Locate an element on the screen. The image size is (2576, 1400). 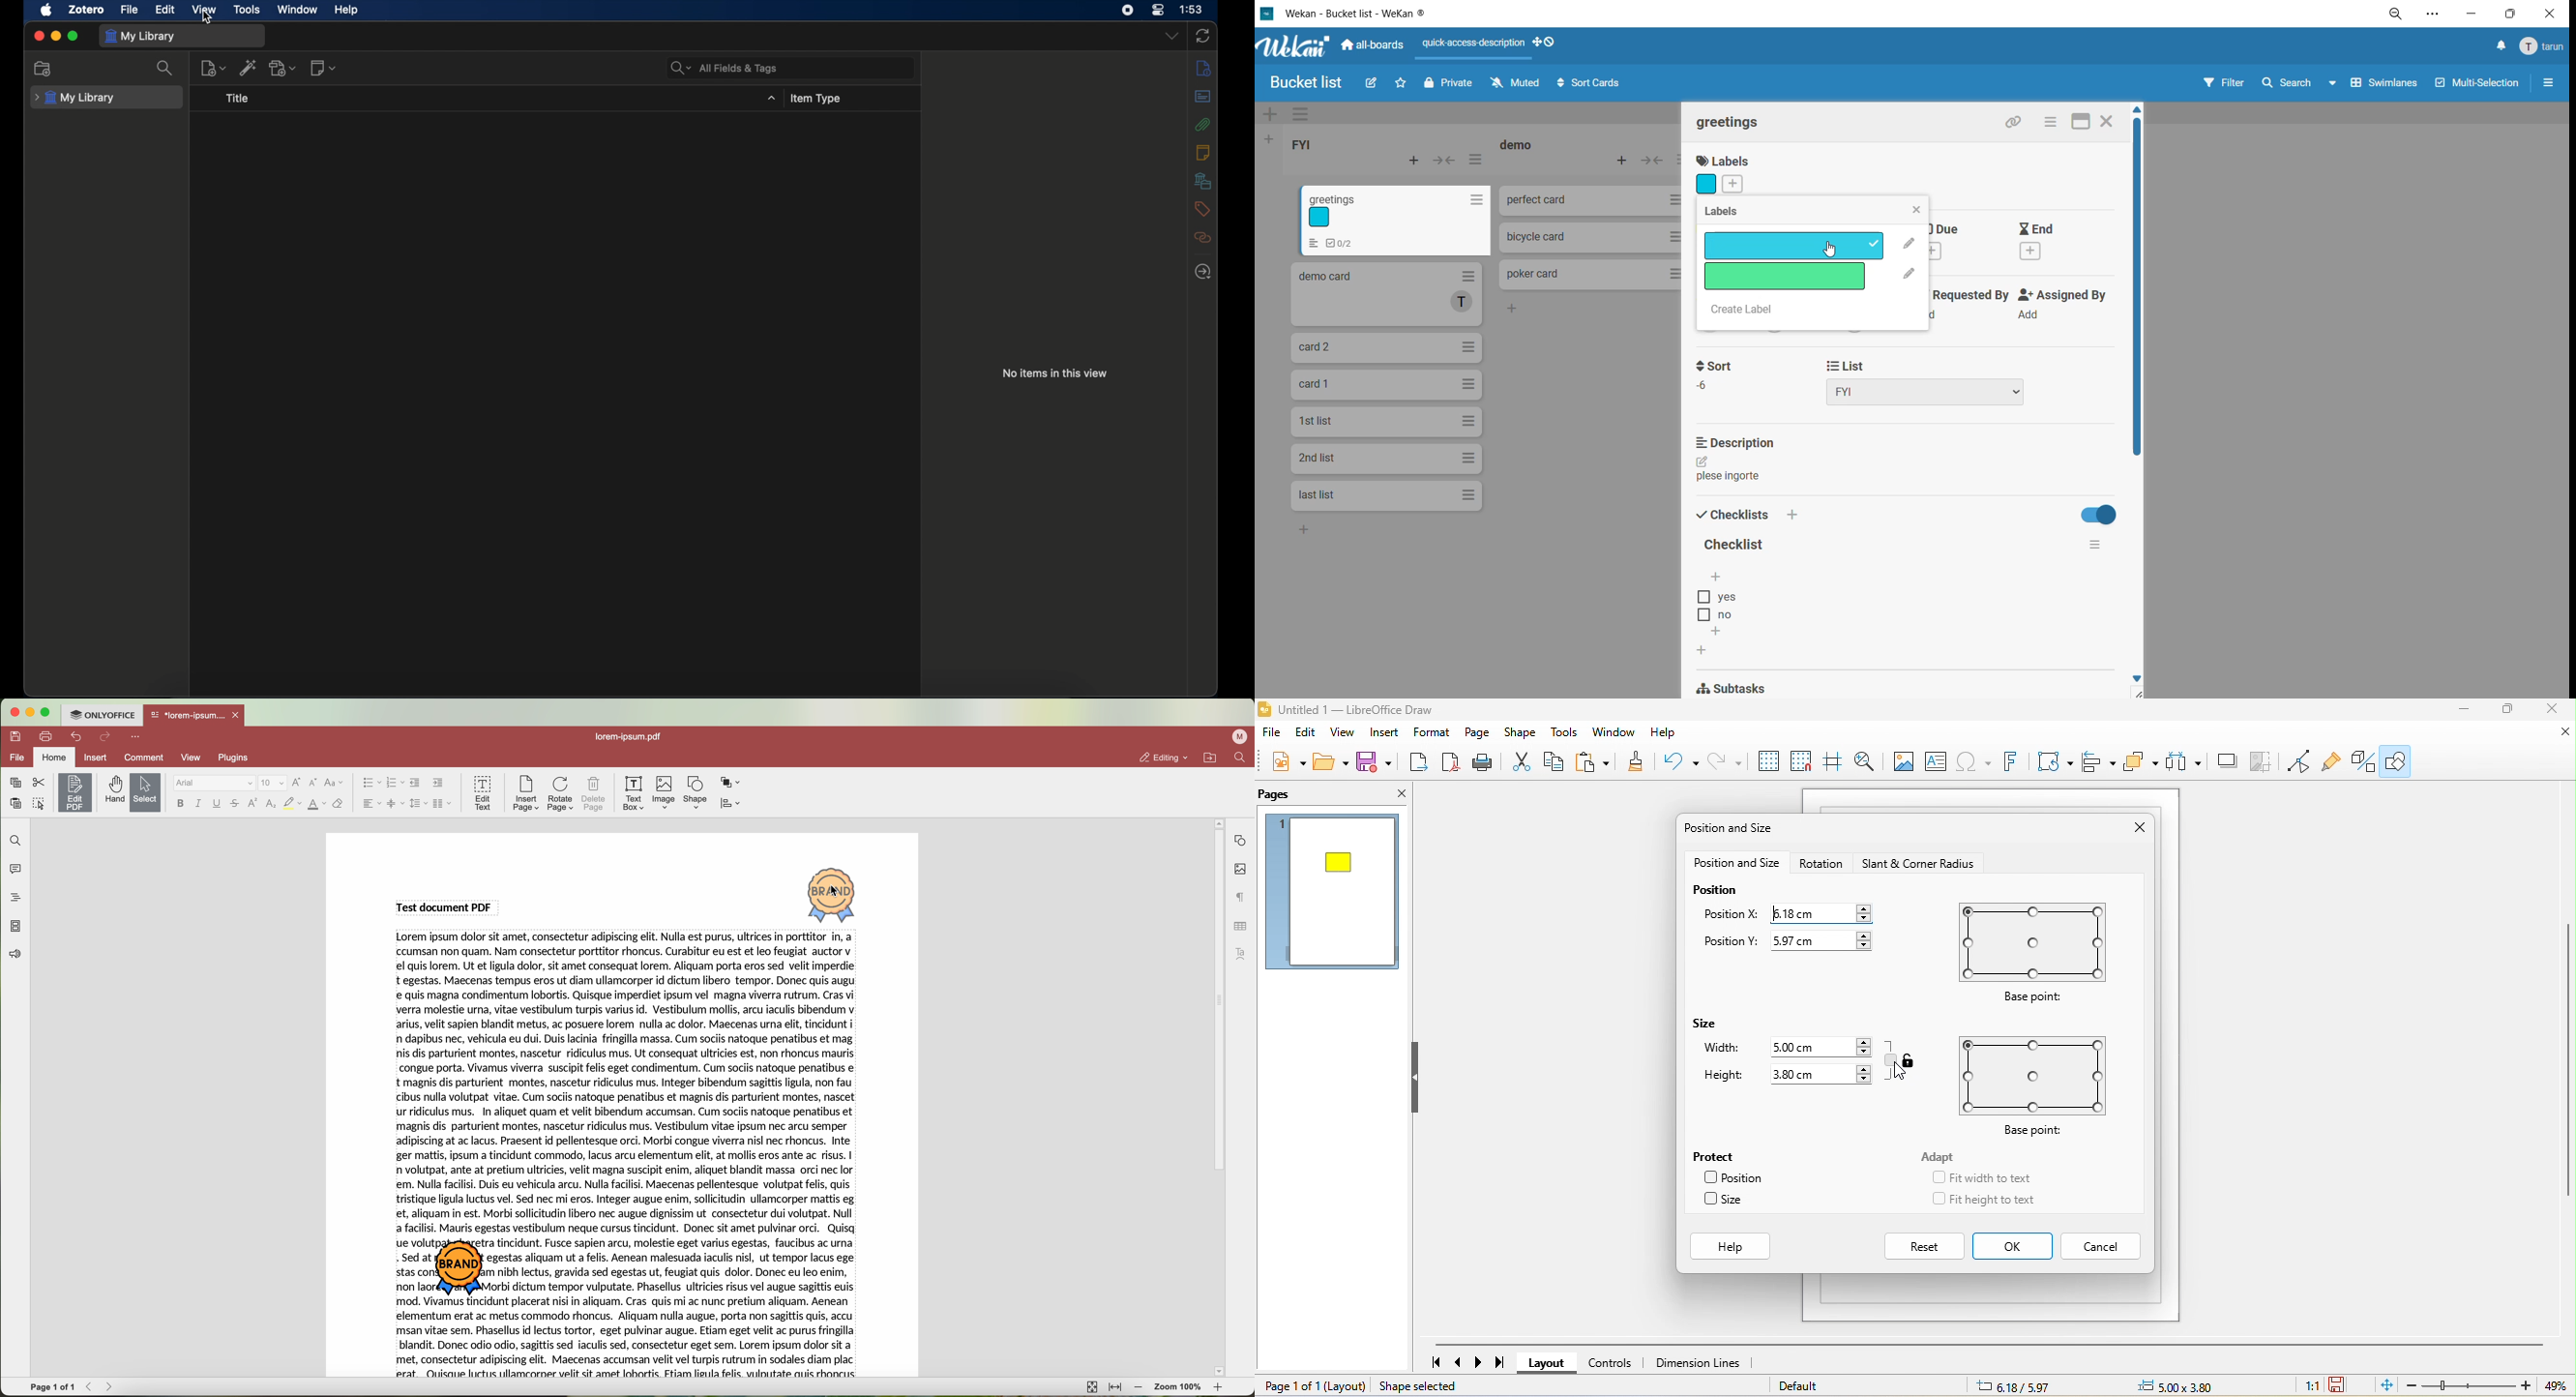
checklist option is located at coordinates (1717, 615).